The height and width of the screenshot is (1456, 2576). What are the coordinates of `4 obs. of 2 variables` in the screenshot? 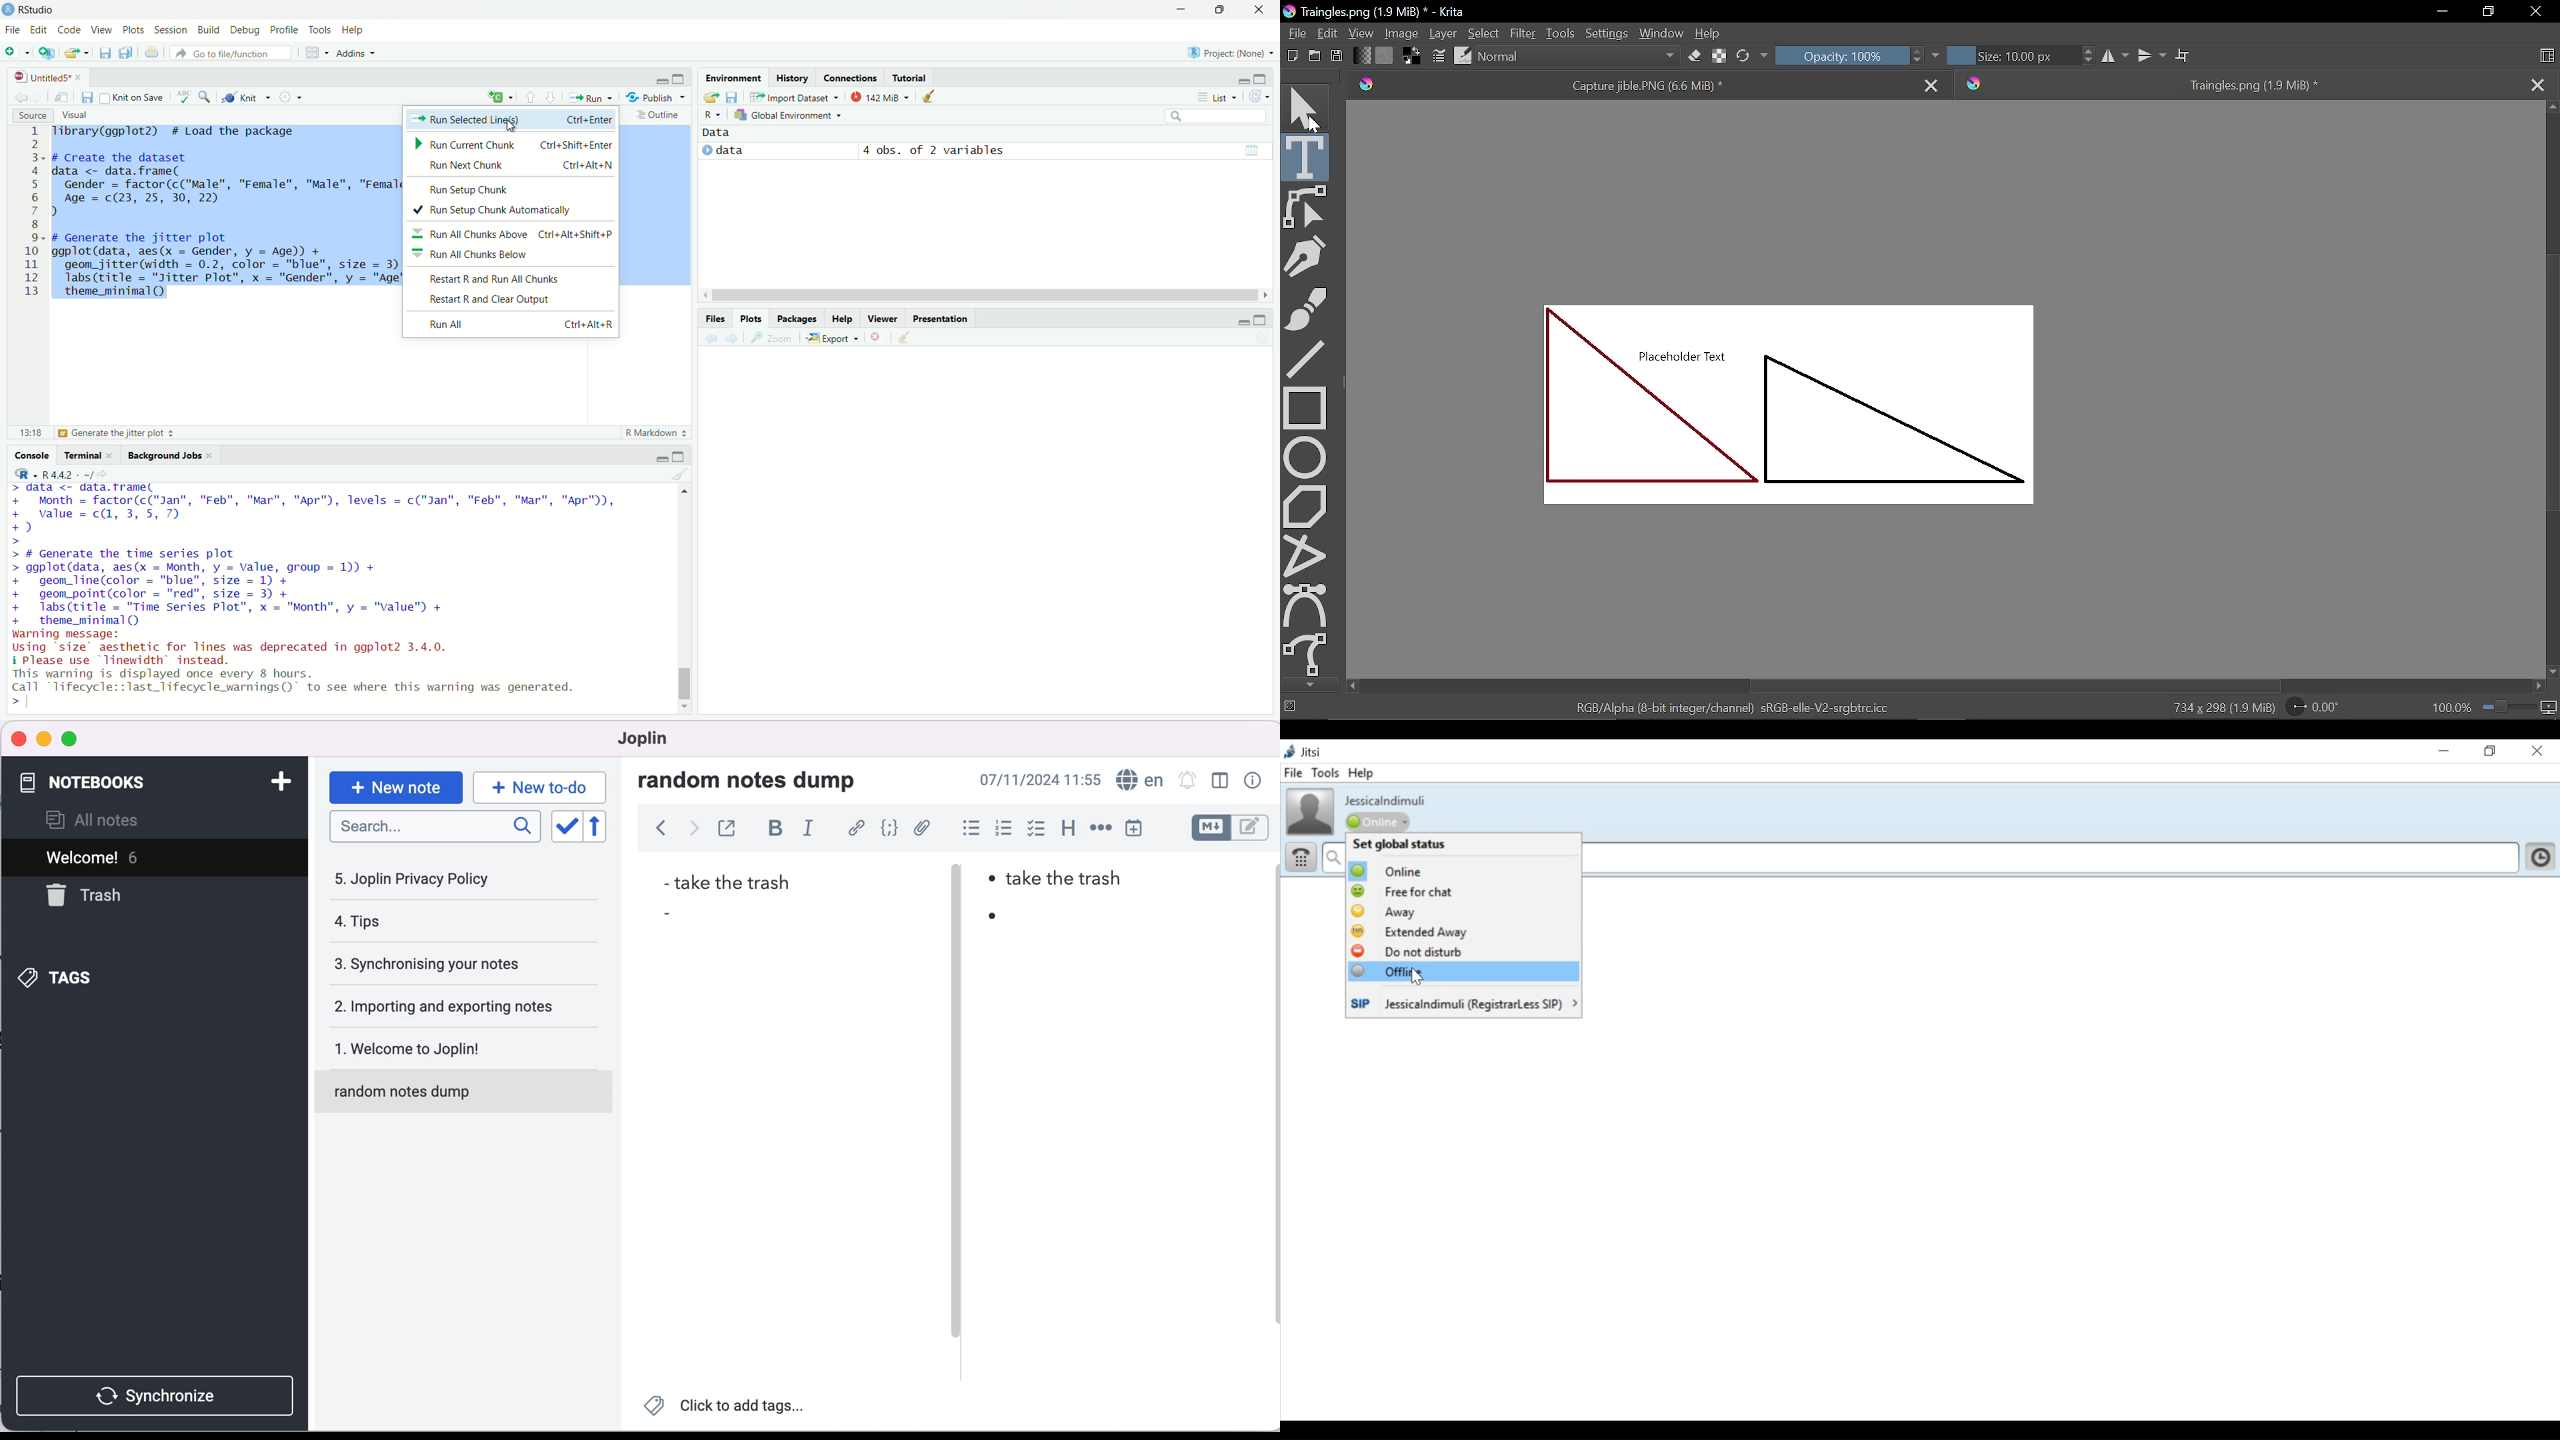 It's located at (933, 149).